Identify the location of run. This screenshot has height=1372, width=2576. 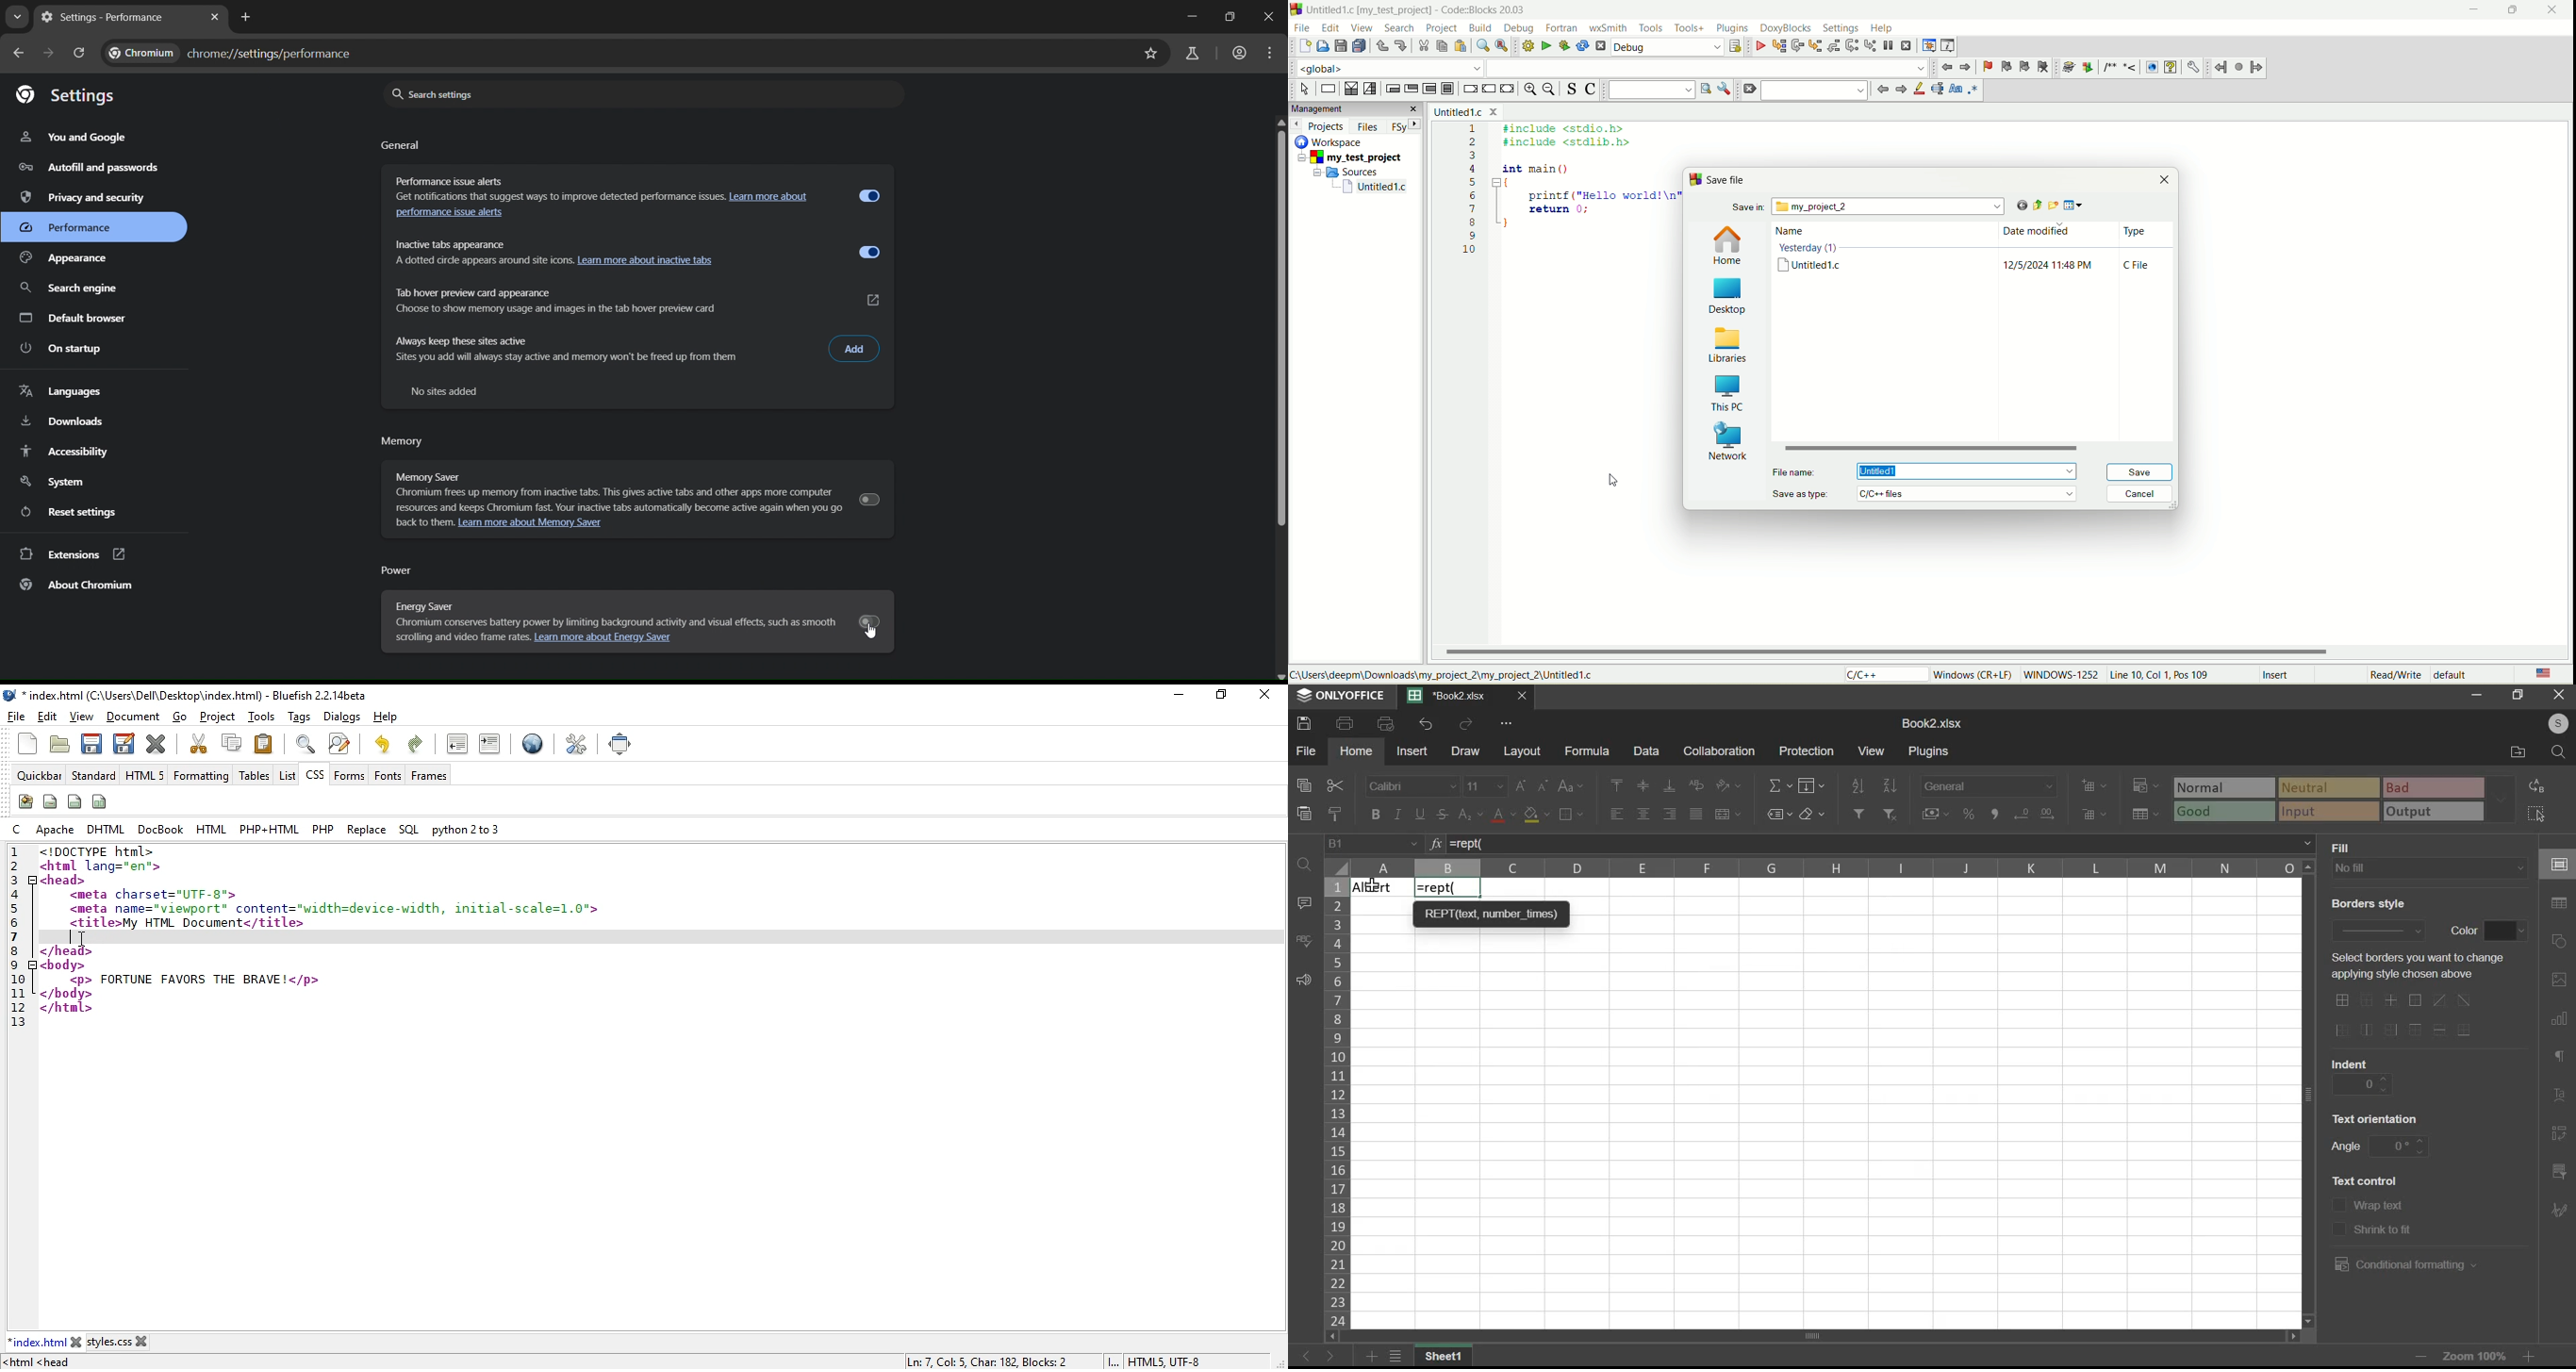
(1546, 45).